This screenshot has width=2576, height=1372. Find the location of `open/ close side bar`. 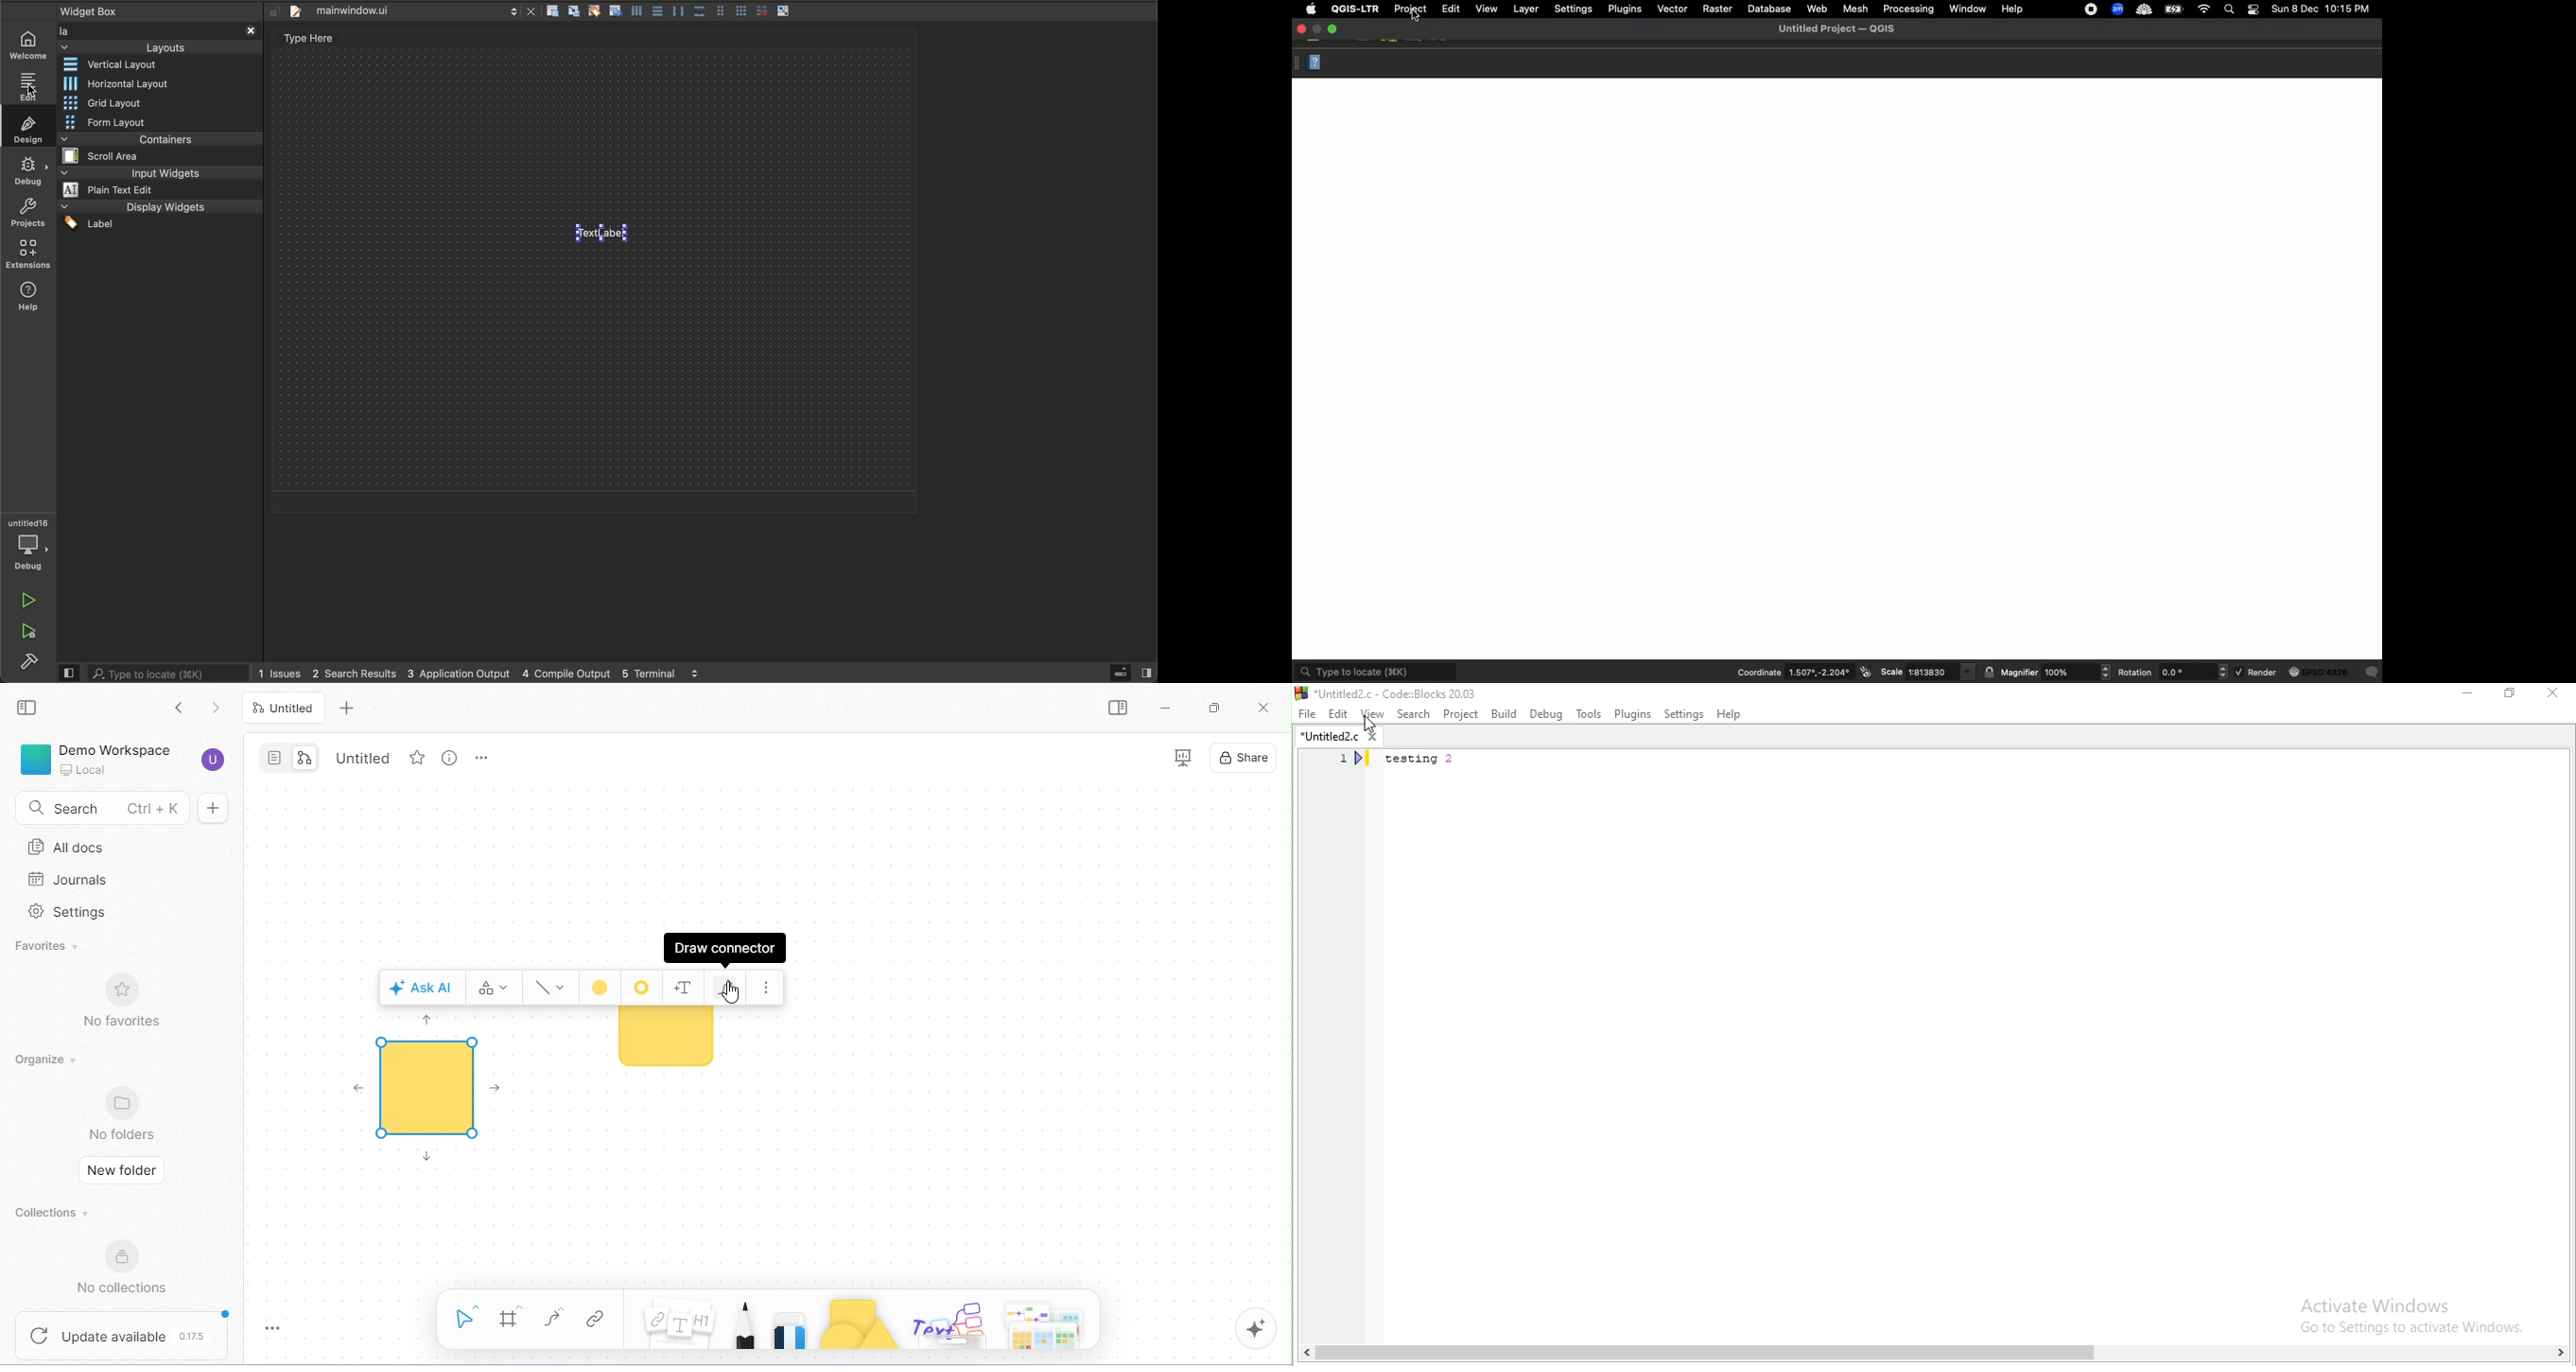

open/ close side bar is located at coordinates (1118, 708).